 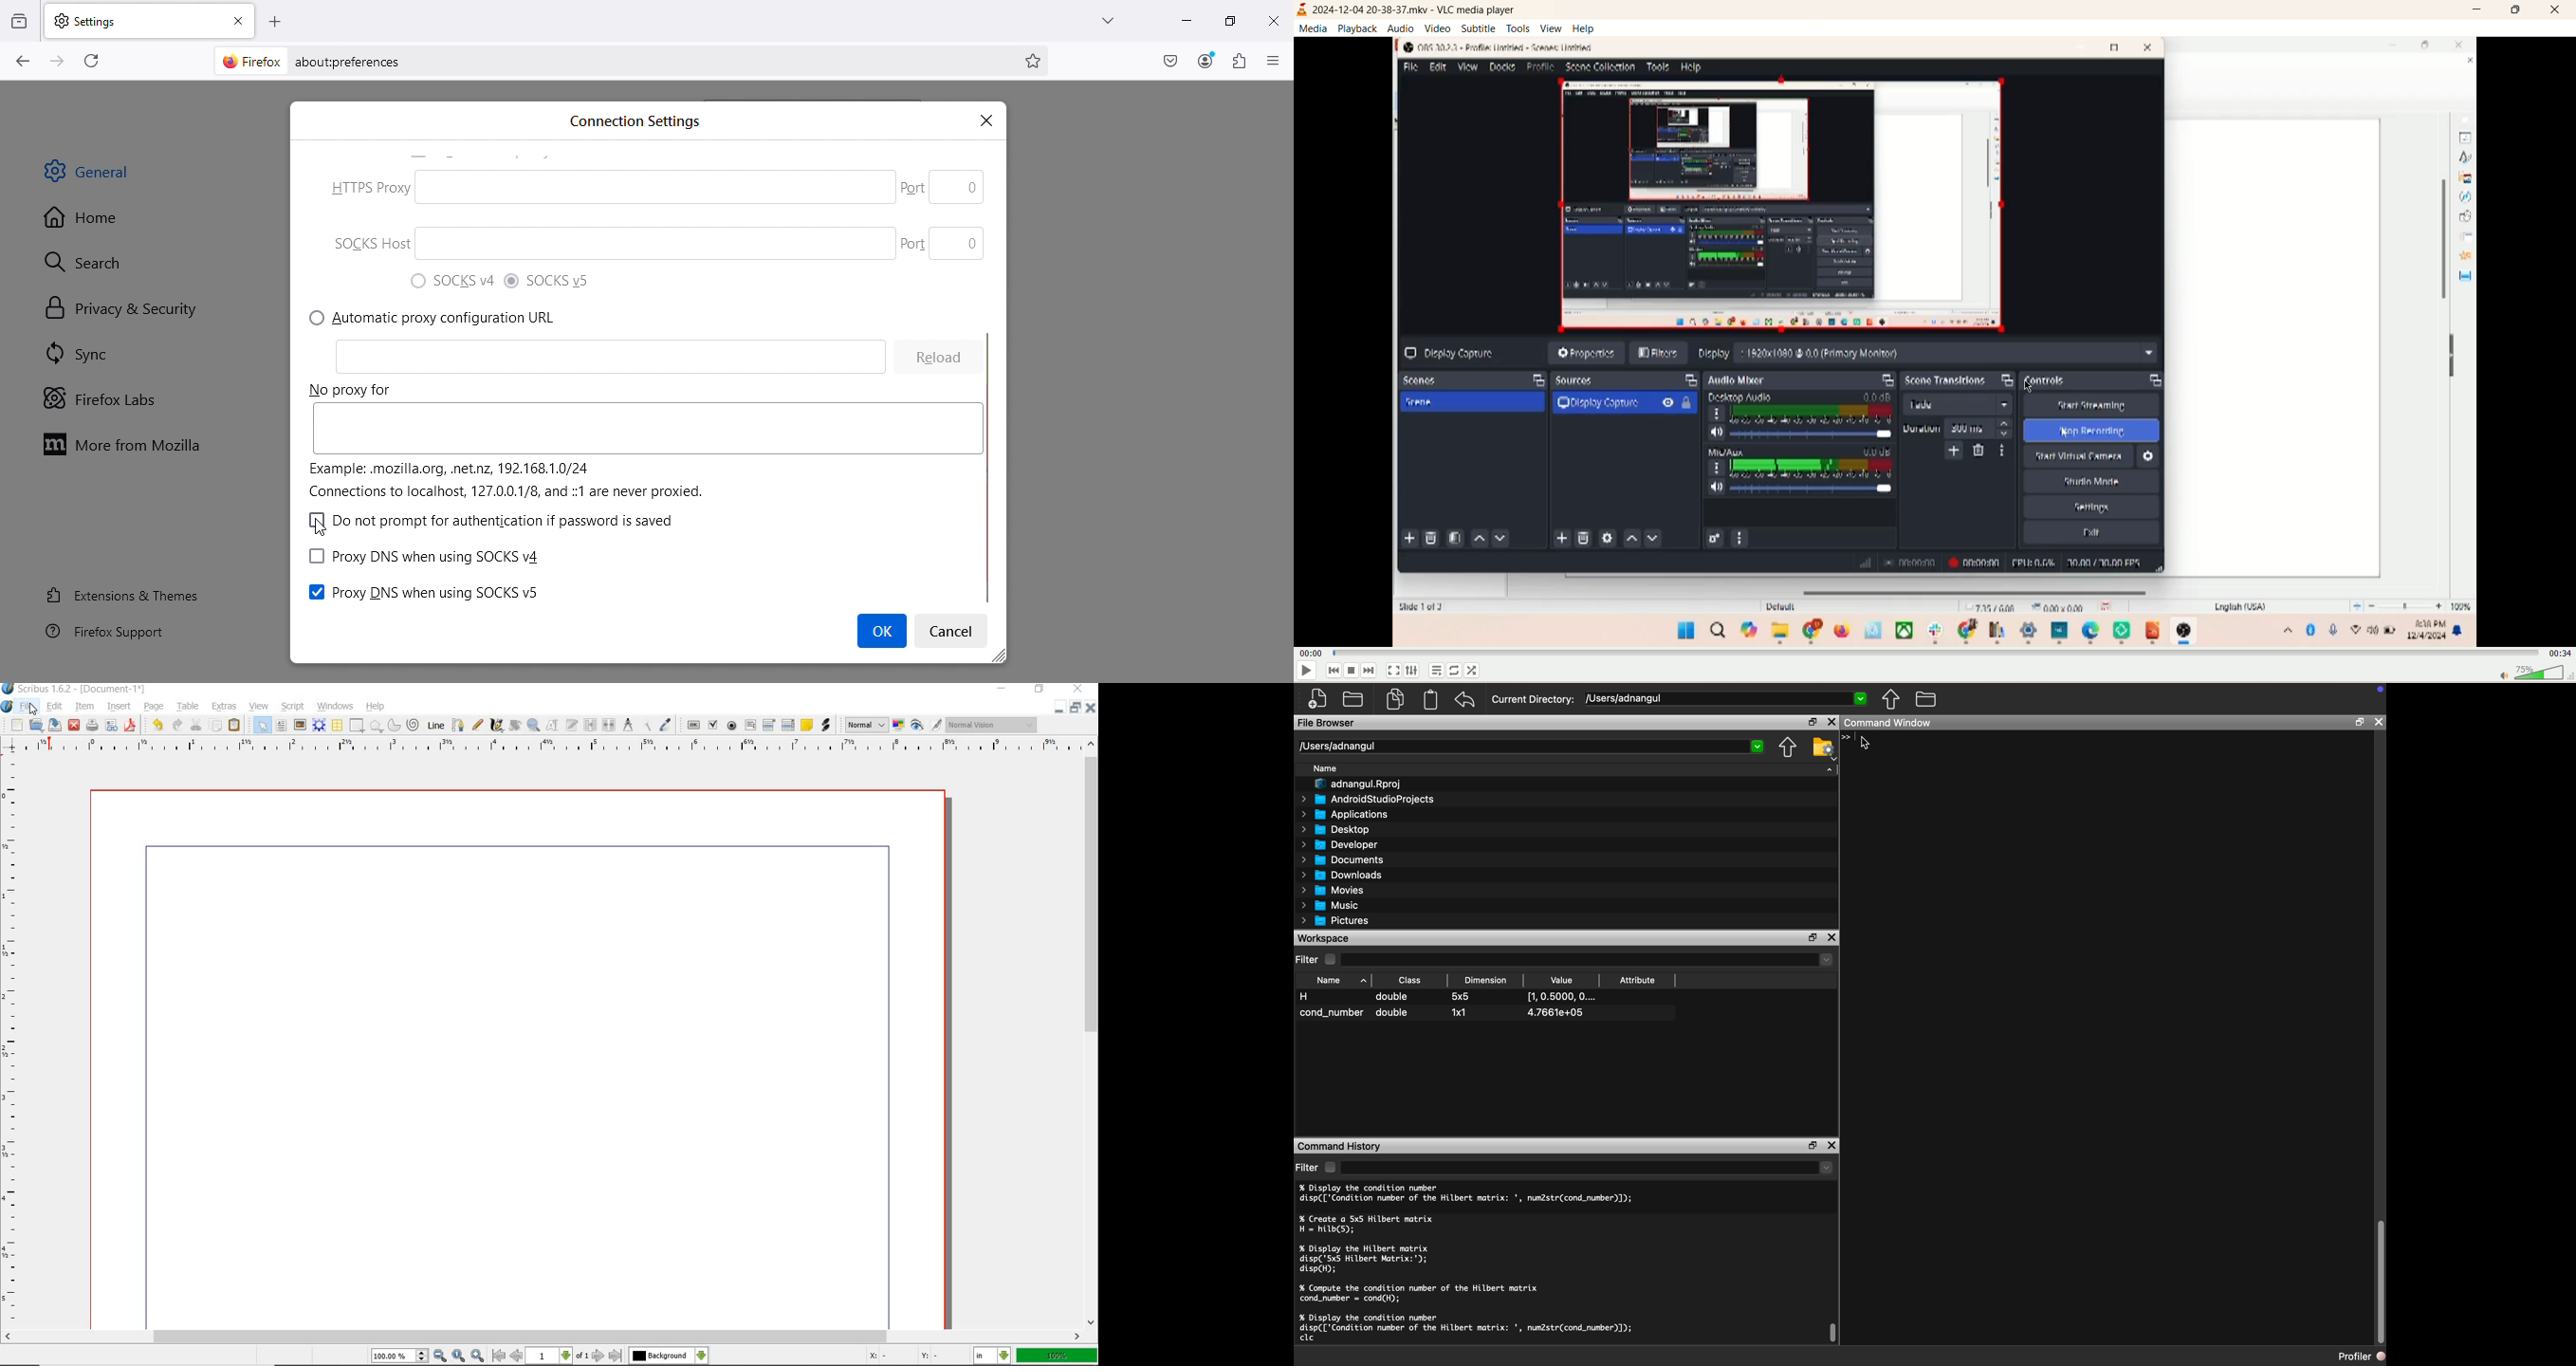 What do you see at coordinates (281, 726) in the screenshot?
I see `text frame` at bounding box center [281, 726].